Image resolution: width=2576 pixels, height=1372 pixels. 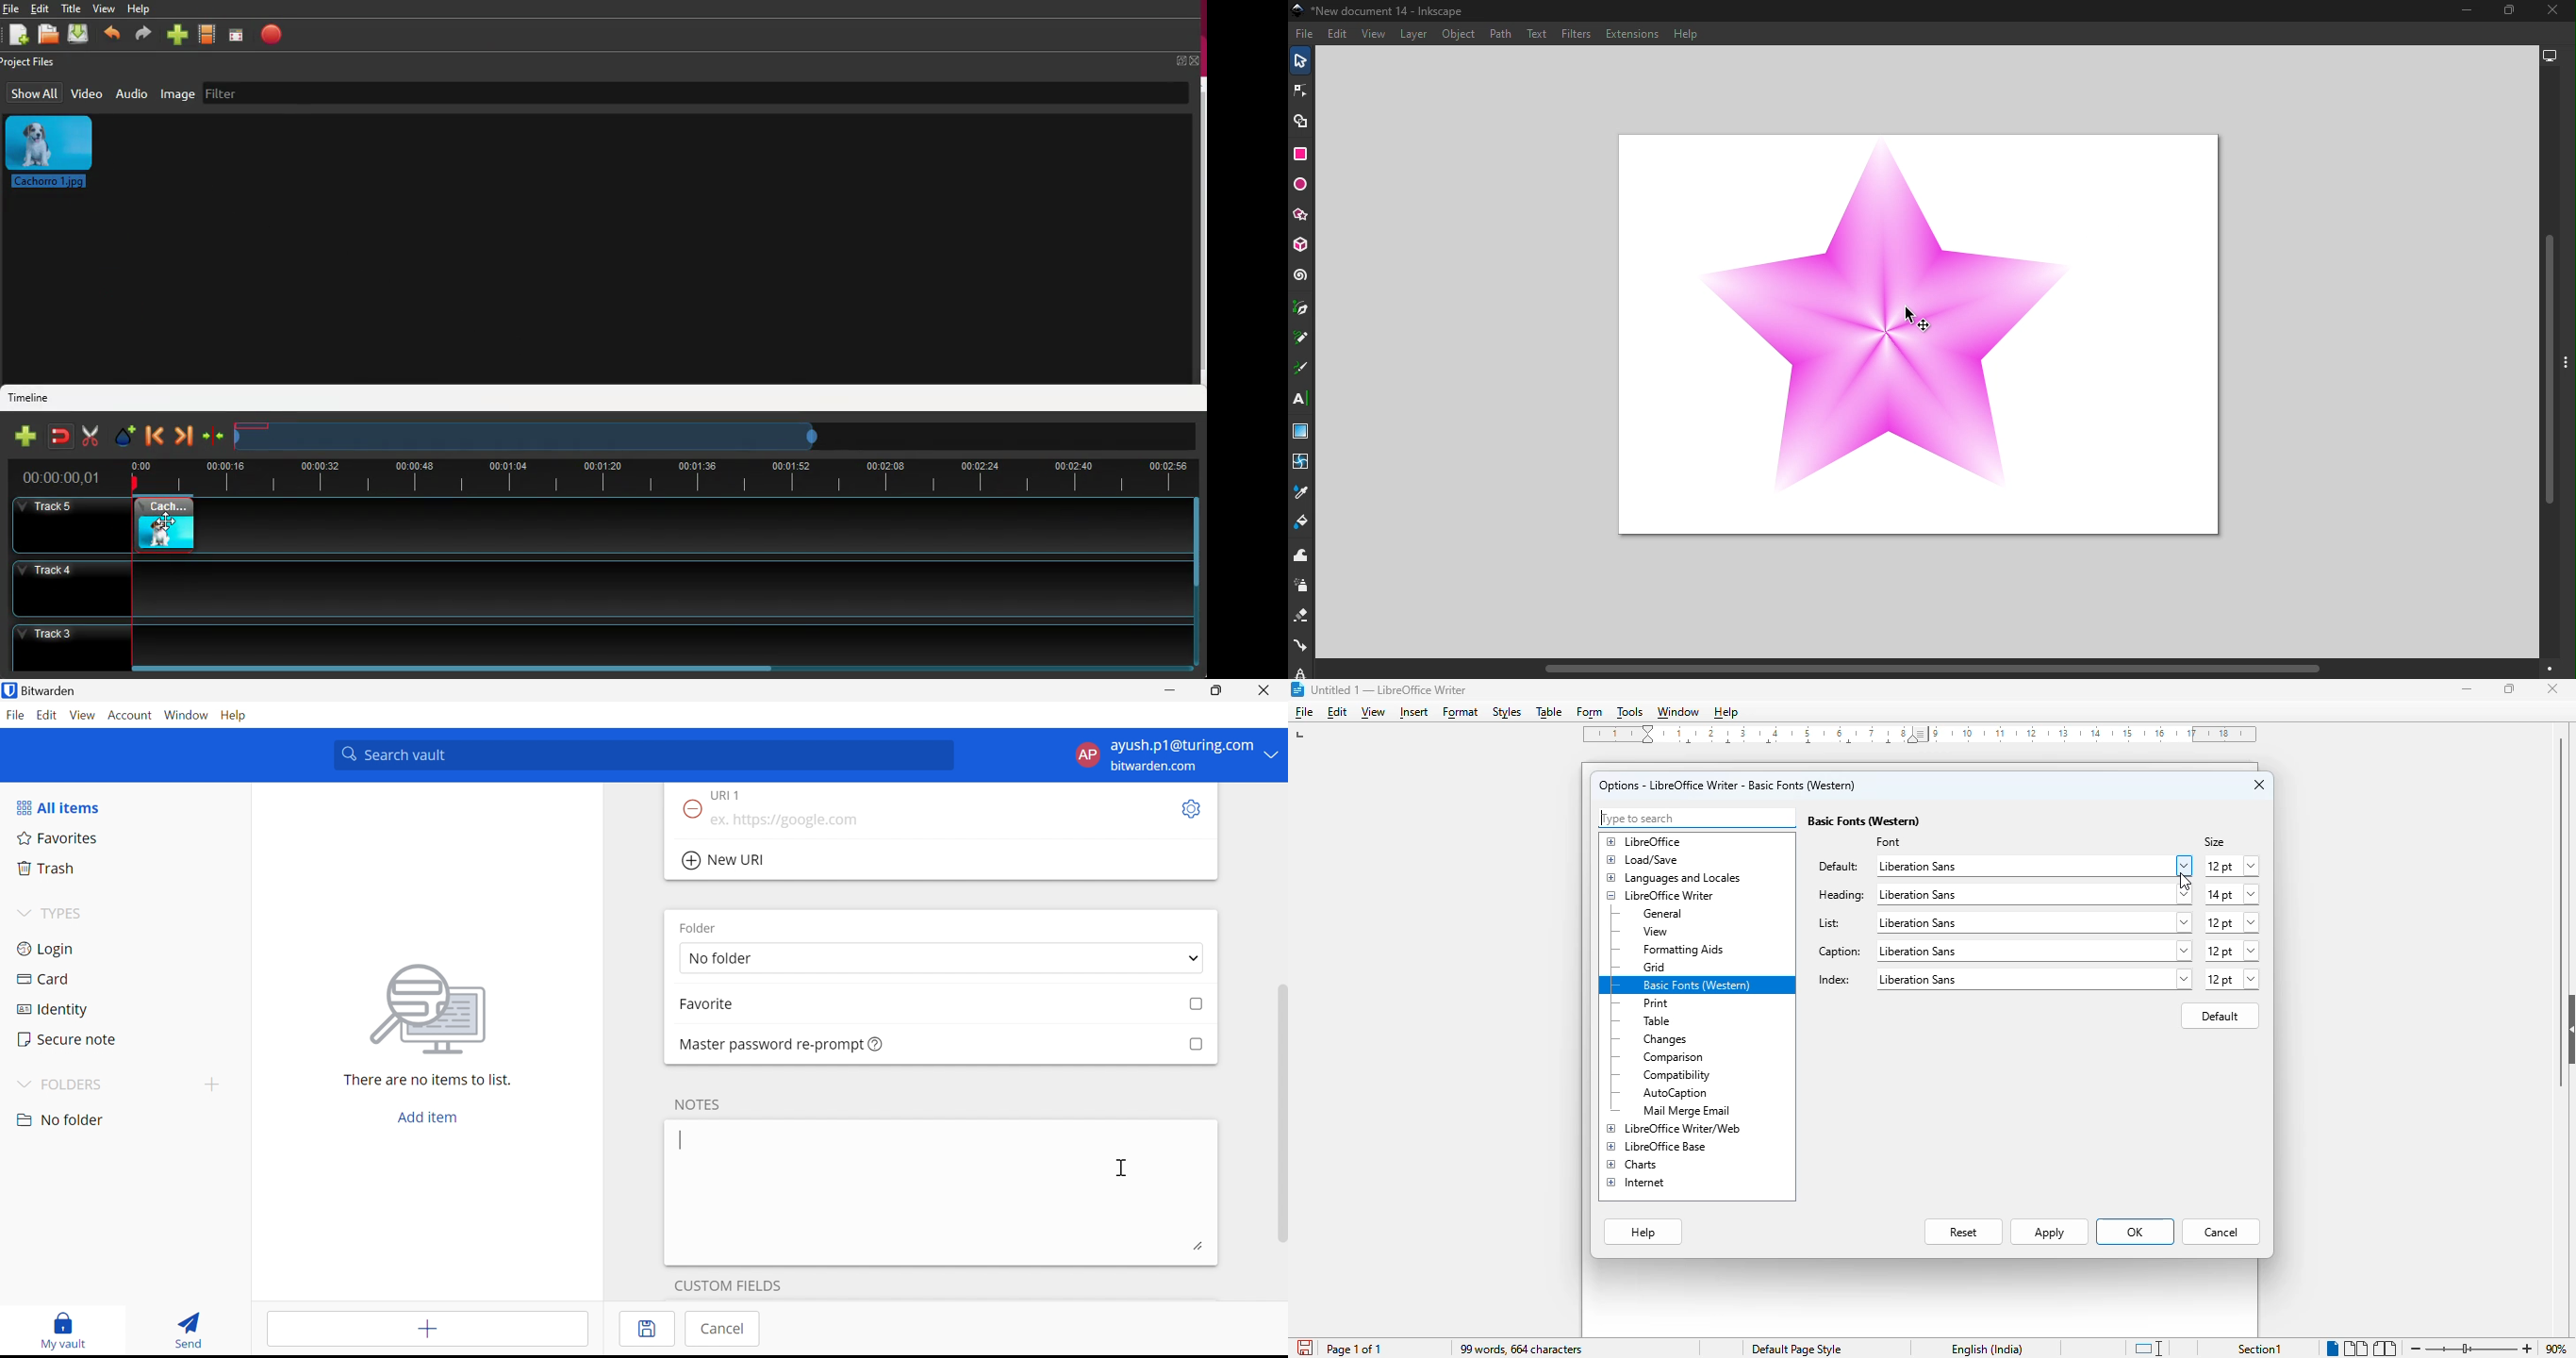 What do you see at coordinates (230, 93) in the screenshot?
I see `filter` at bounding box center [230, 93].